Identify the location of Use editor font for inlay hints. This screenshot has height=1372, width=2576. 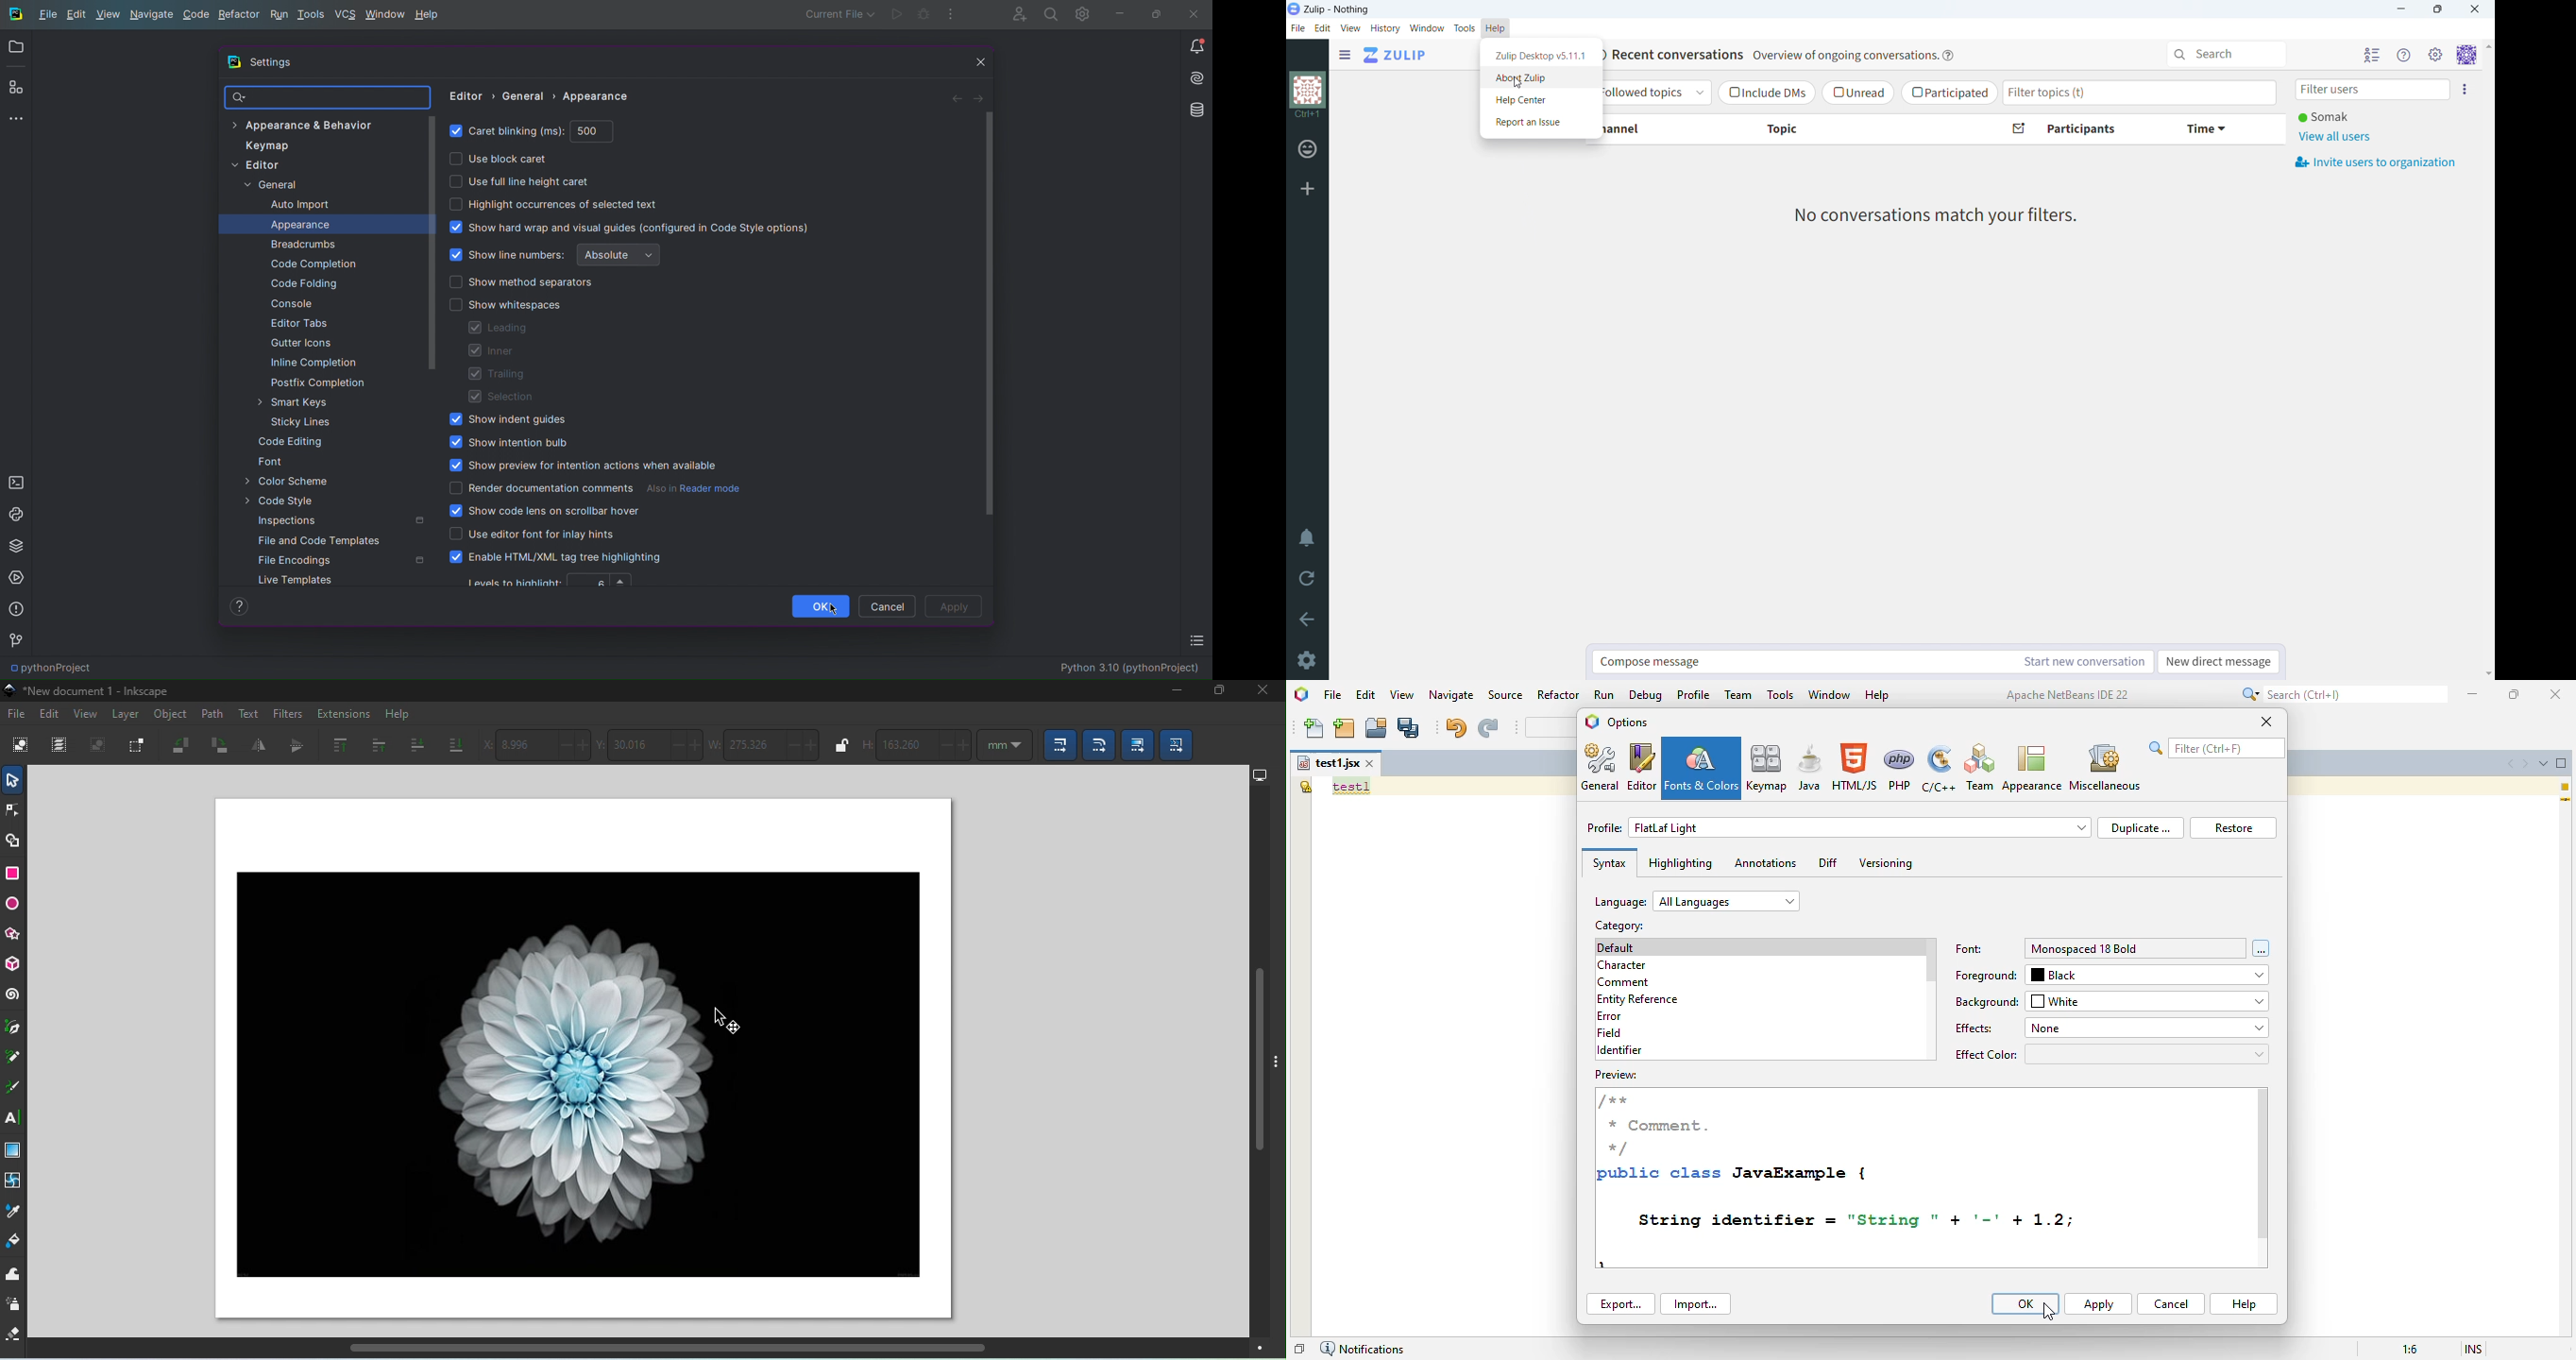
(532, 535).